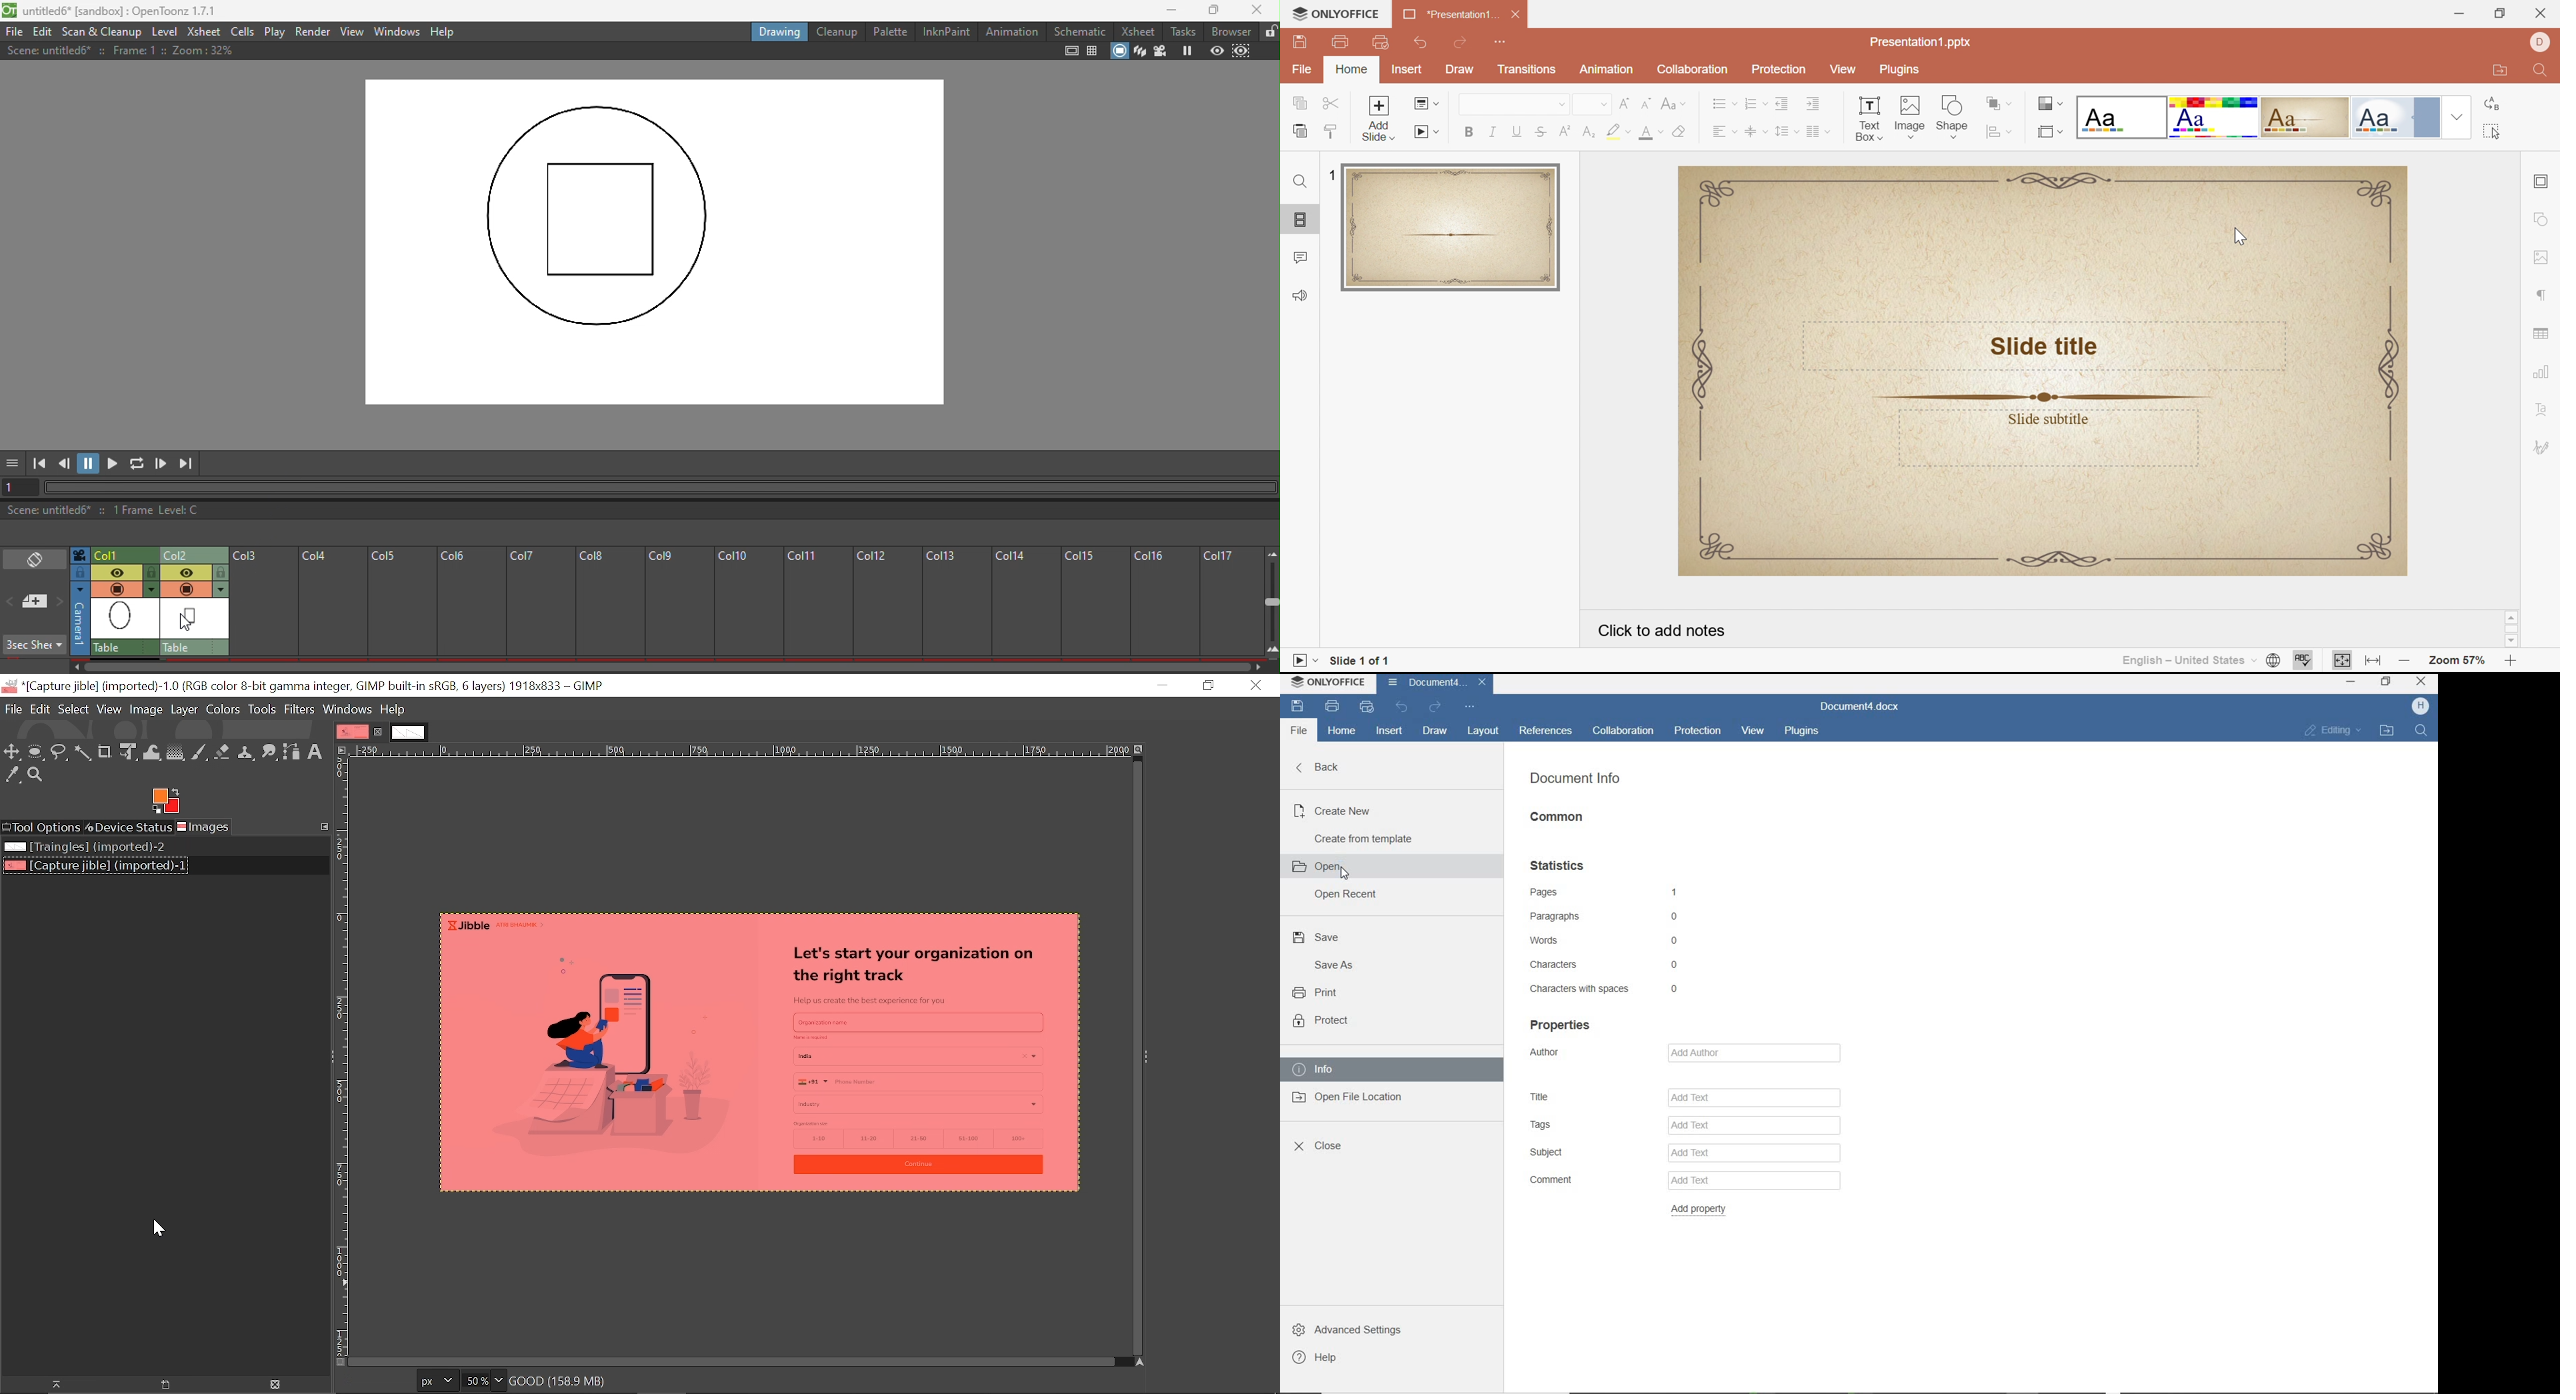 The height and width of the screenshot is (1400, 2576). I want to click on Image settings, so click(2543, 258).